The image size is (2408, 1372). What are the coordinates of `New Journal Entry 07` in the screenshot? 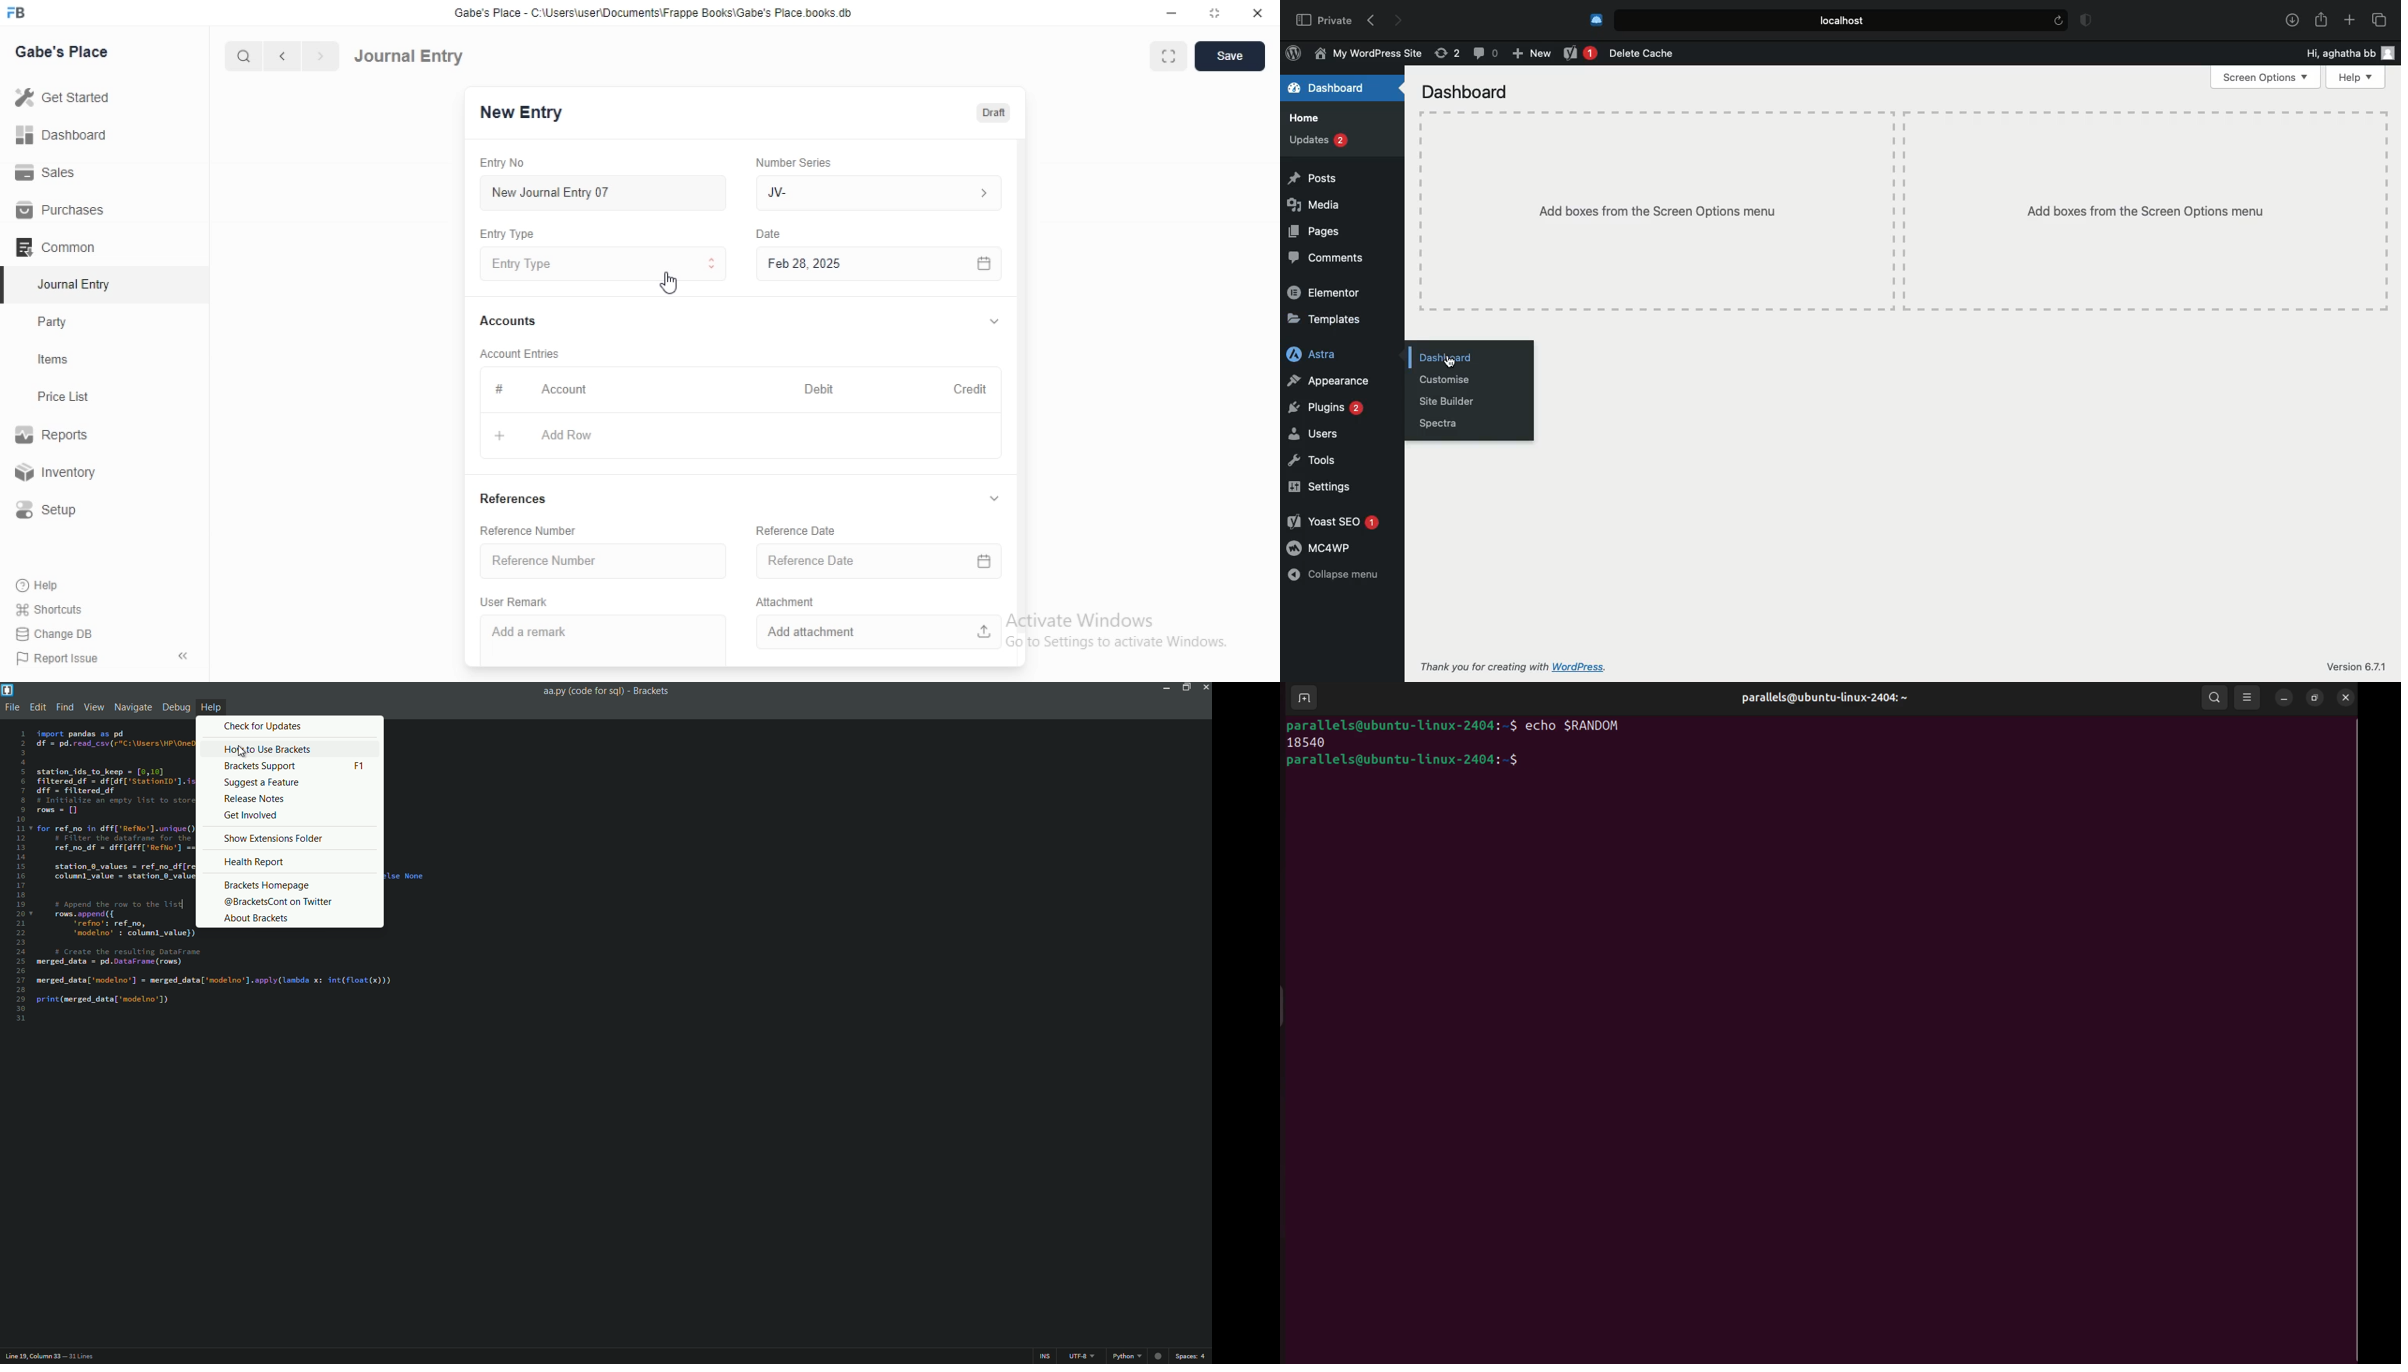 It's located at (550, 193).